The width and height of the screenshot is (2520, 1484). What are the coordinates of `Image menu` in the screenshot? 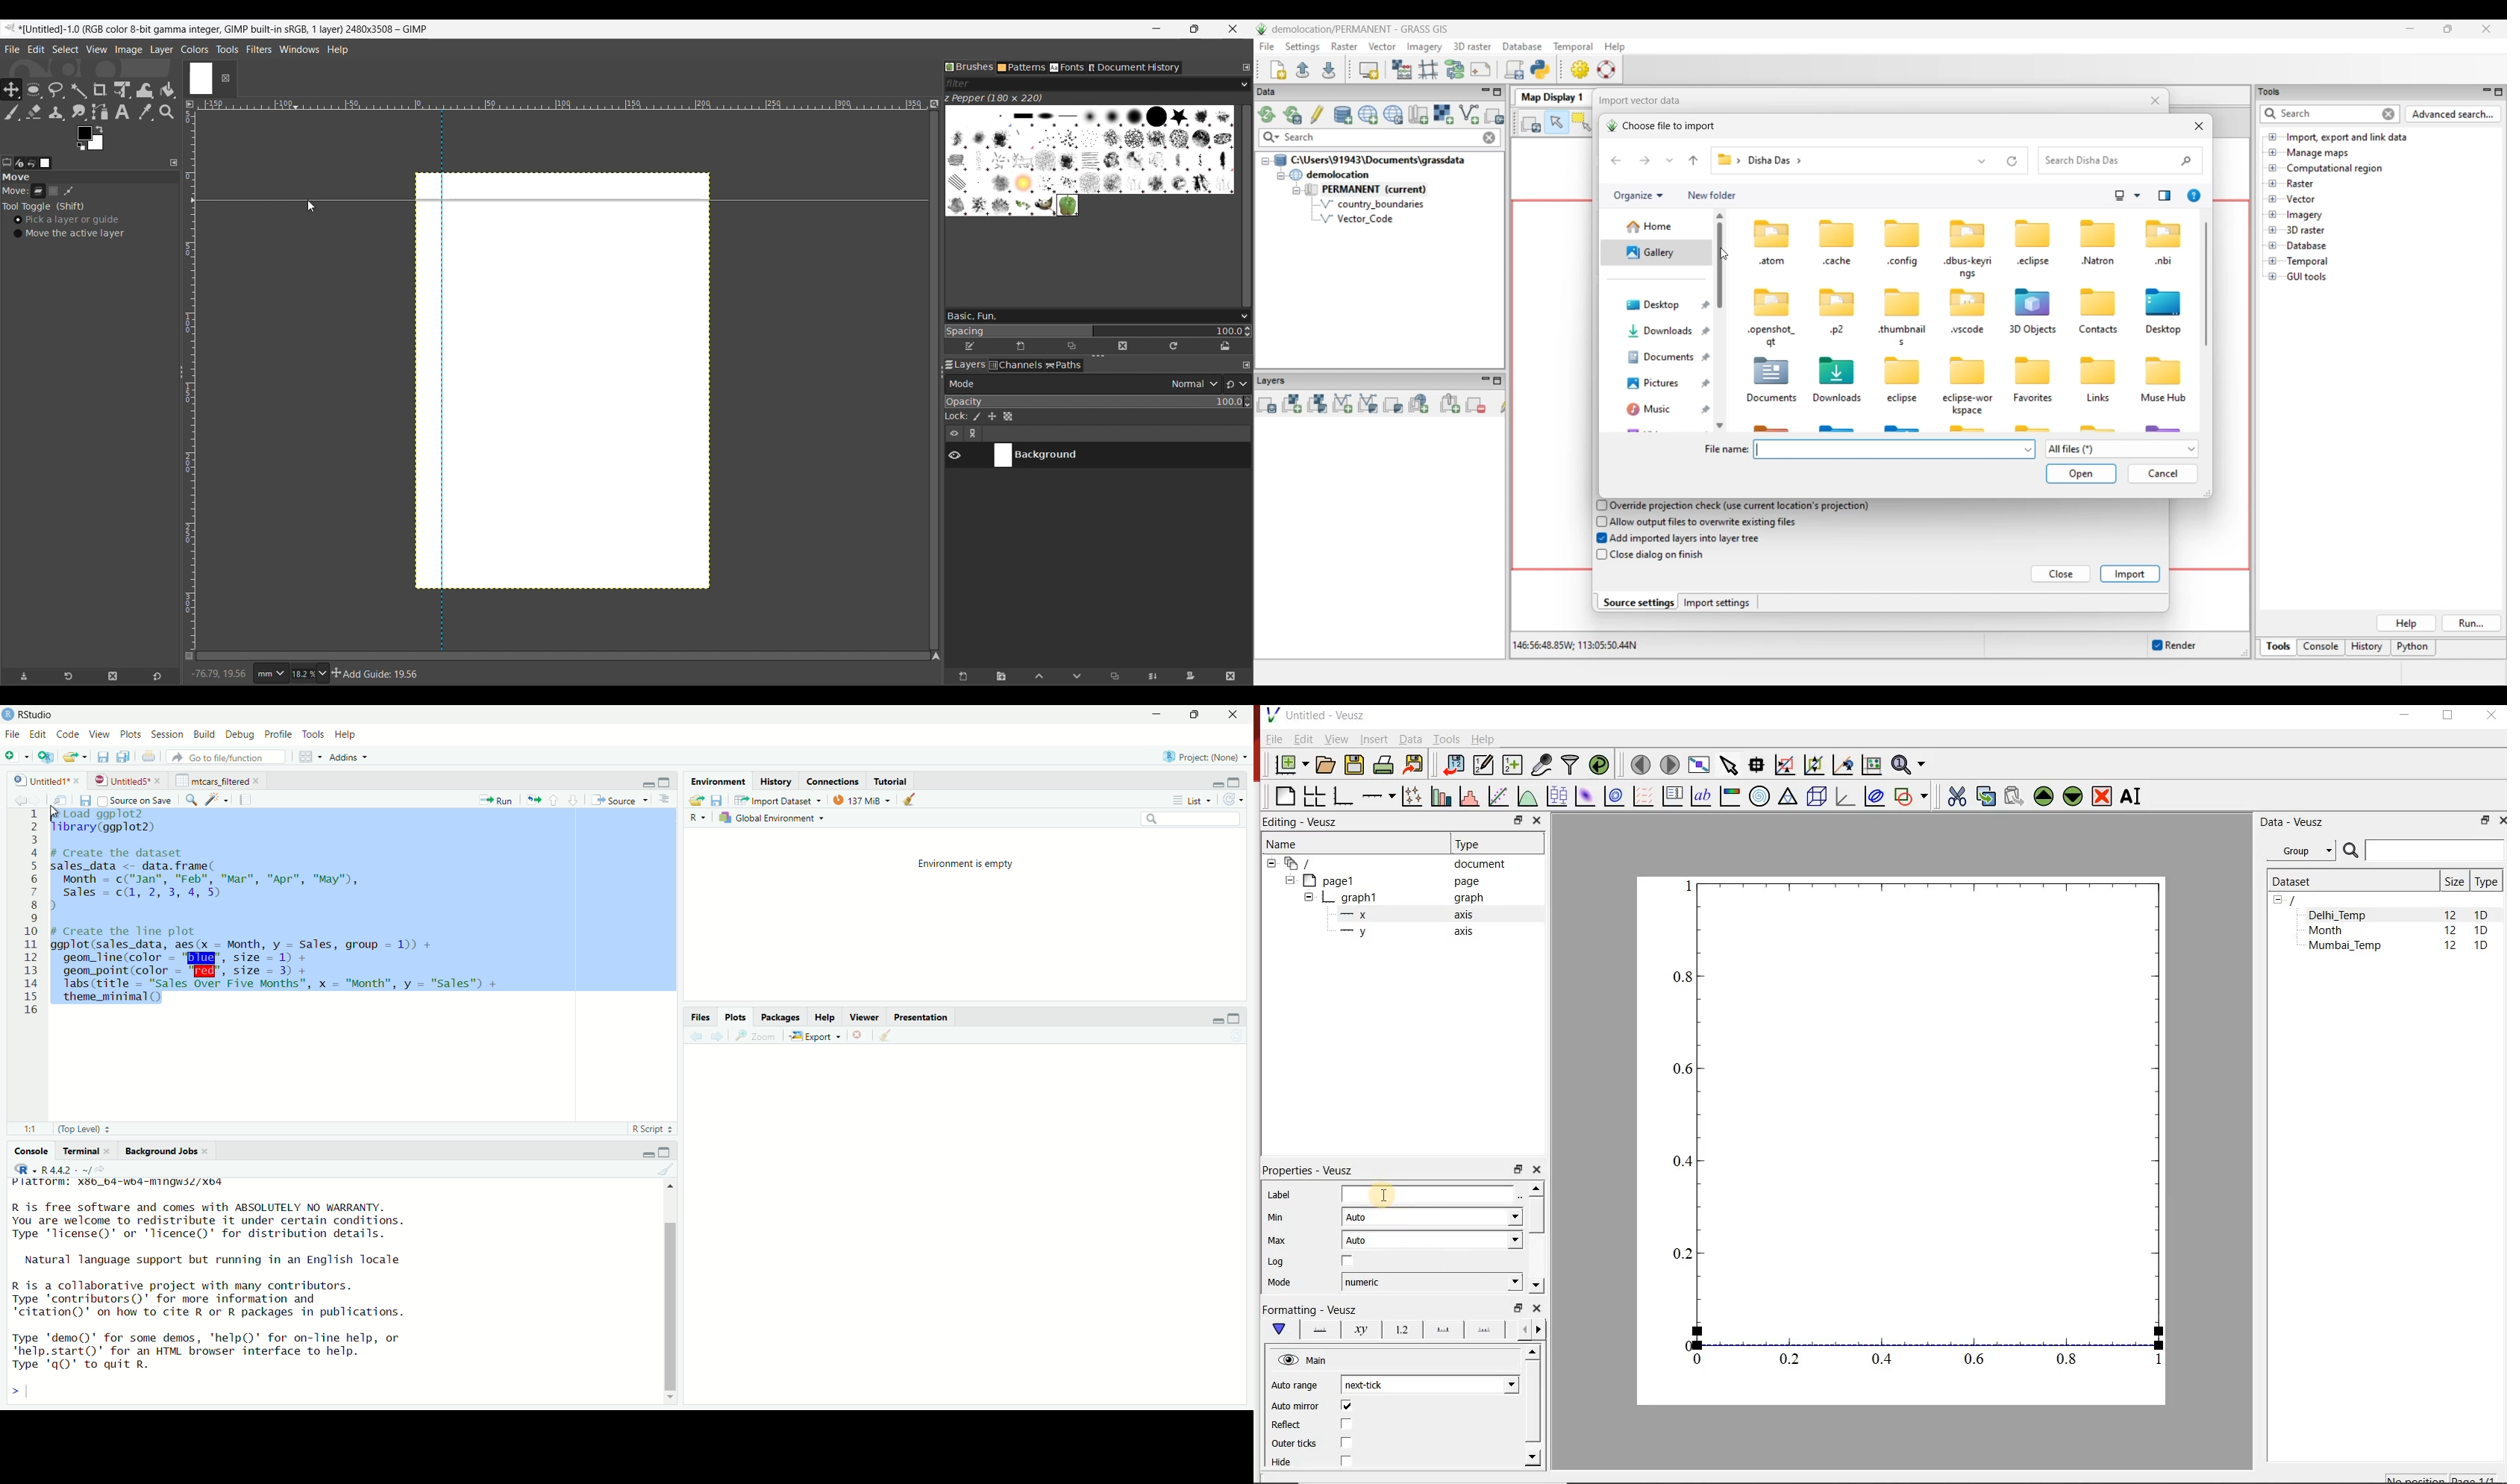 It's located at (129, 50).